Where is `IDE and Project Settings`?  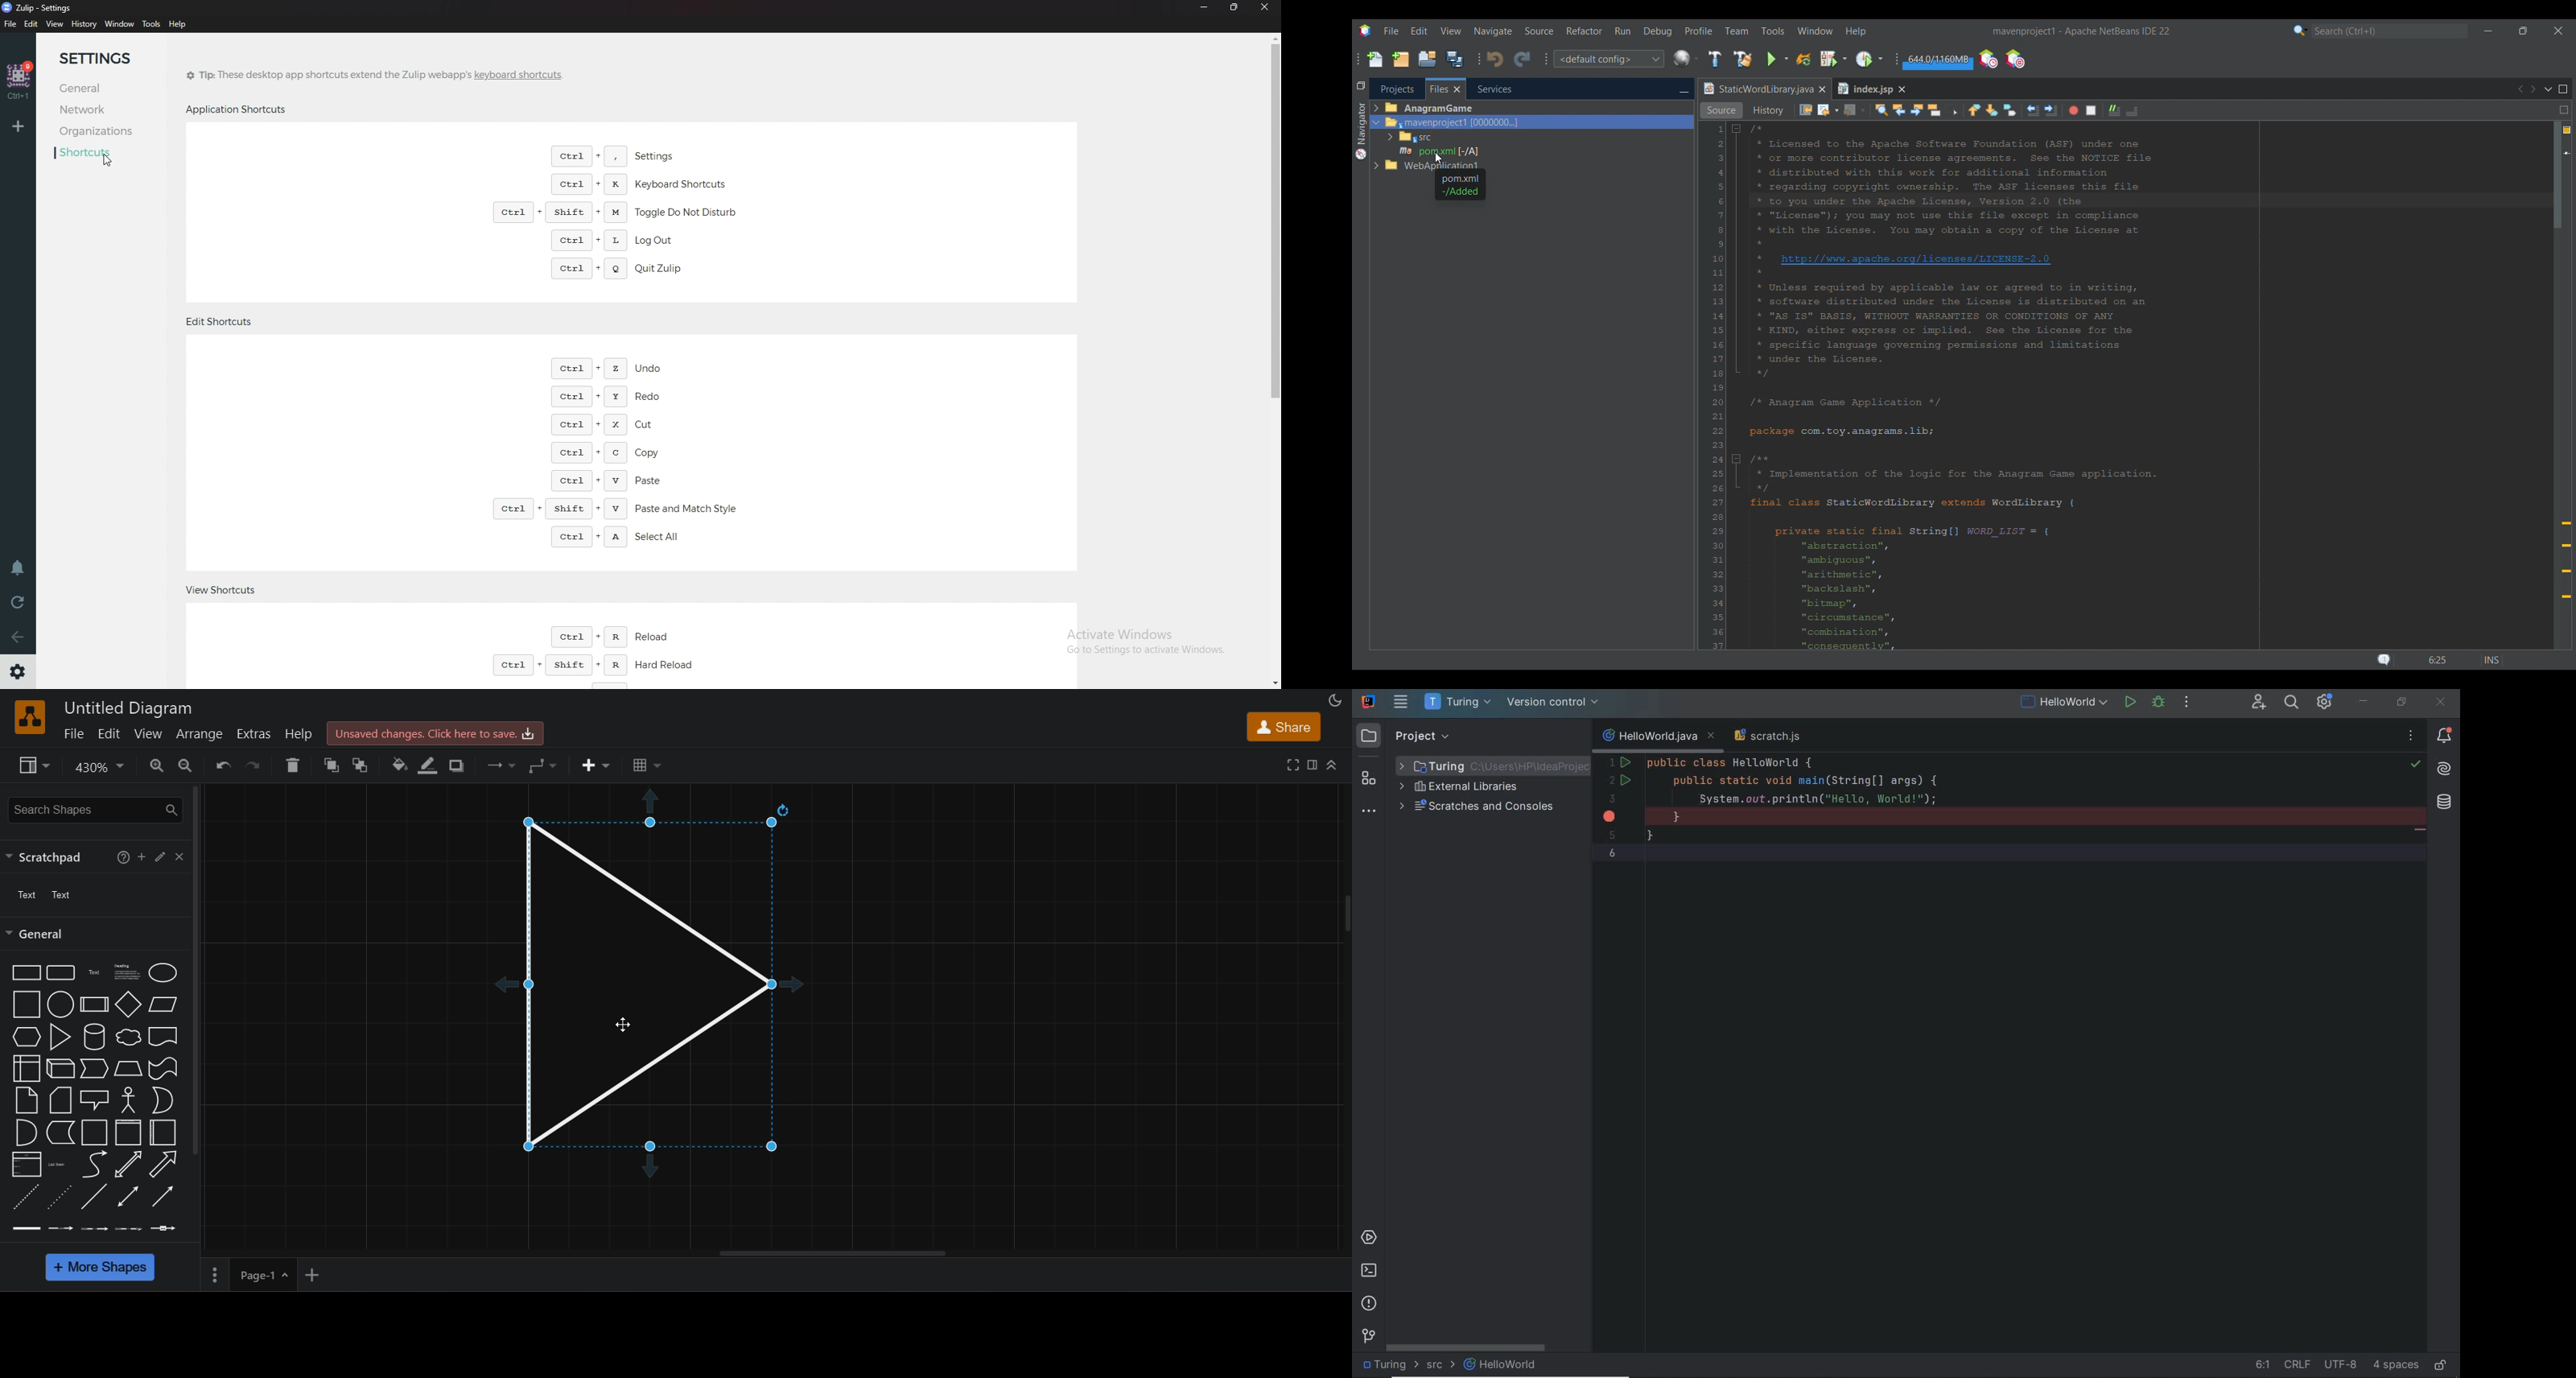
IDE and Project Settings is located at coordinates (2327, 701).